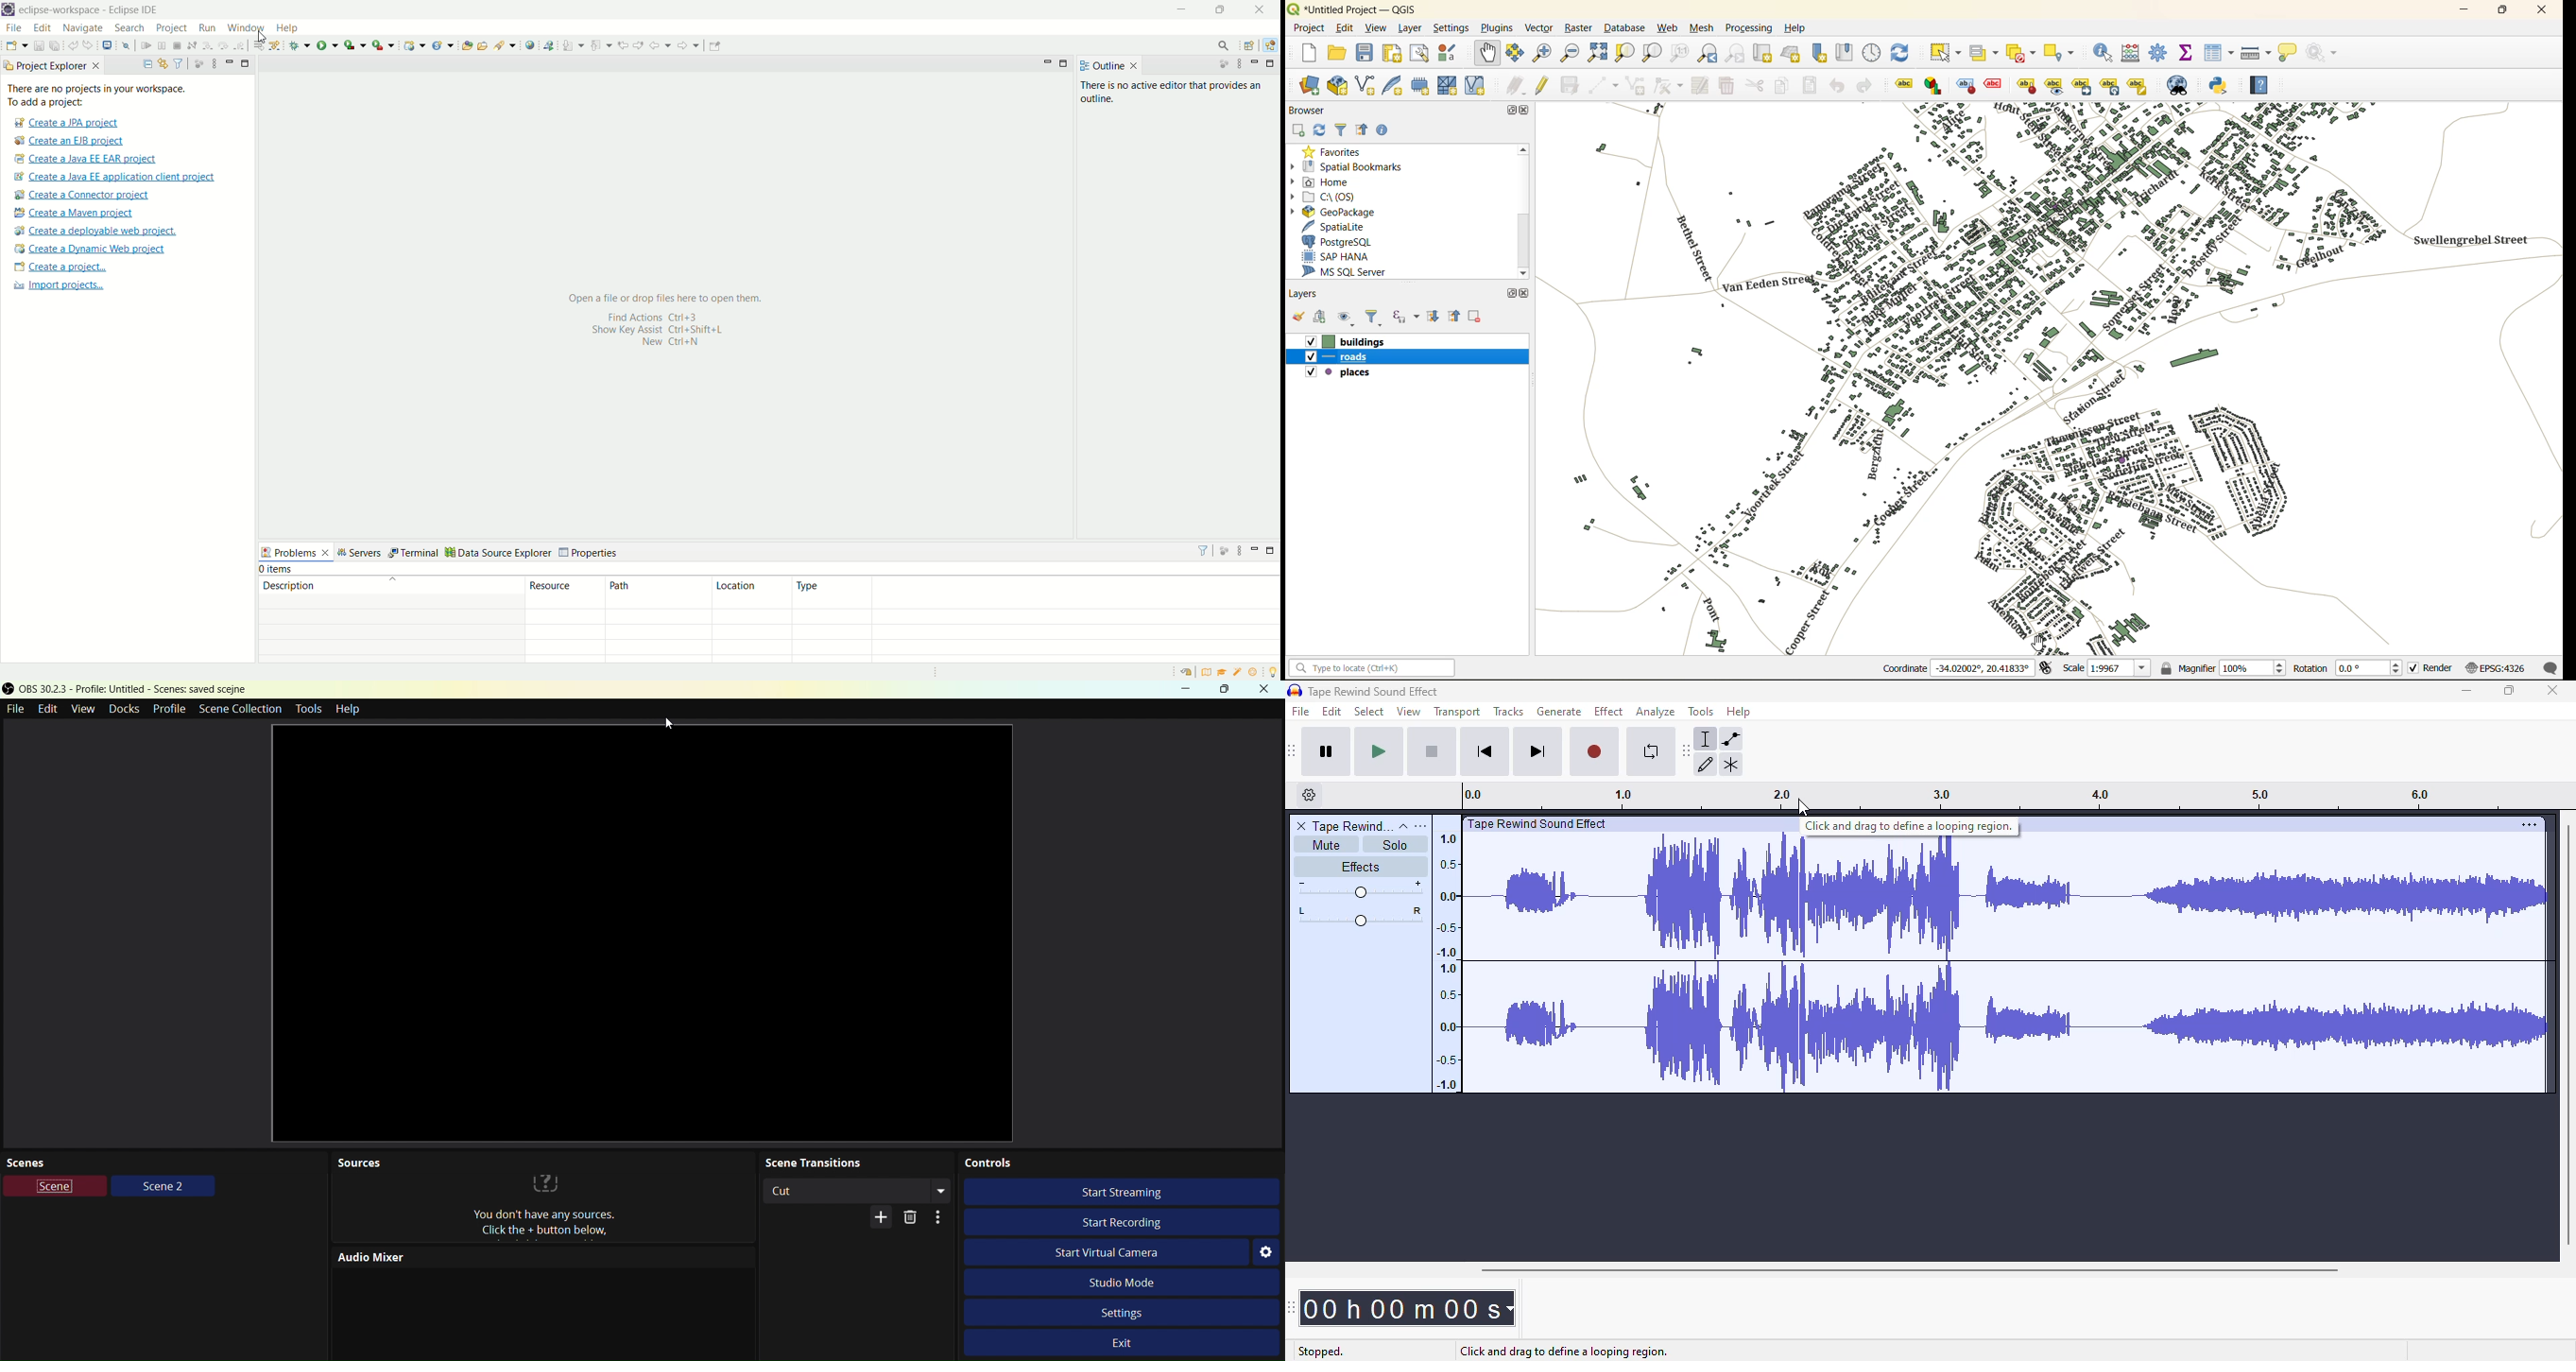 This screenshot has width=2576, height=1372. Describe the element at coordinates (2110, 86) in the screenshot. I see `rotate a label` at that location.